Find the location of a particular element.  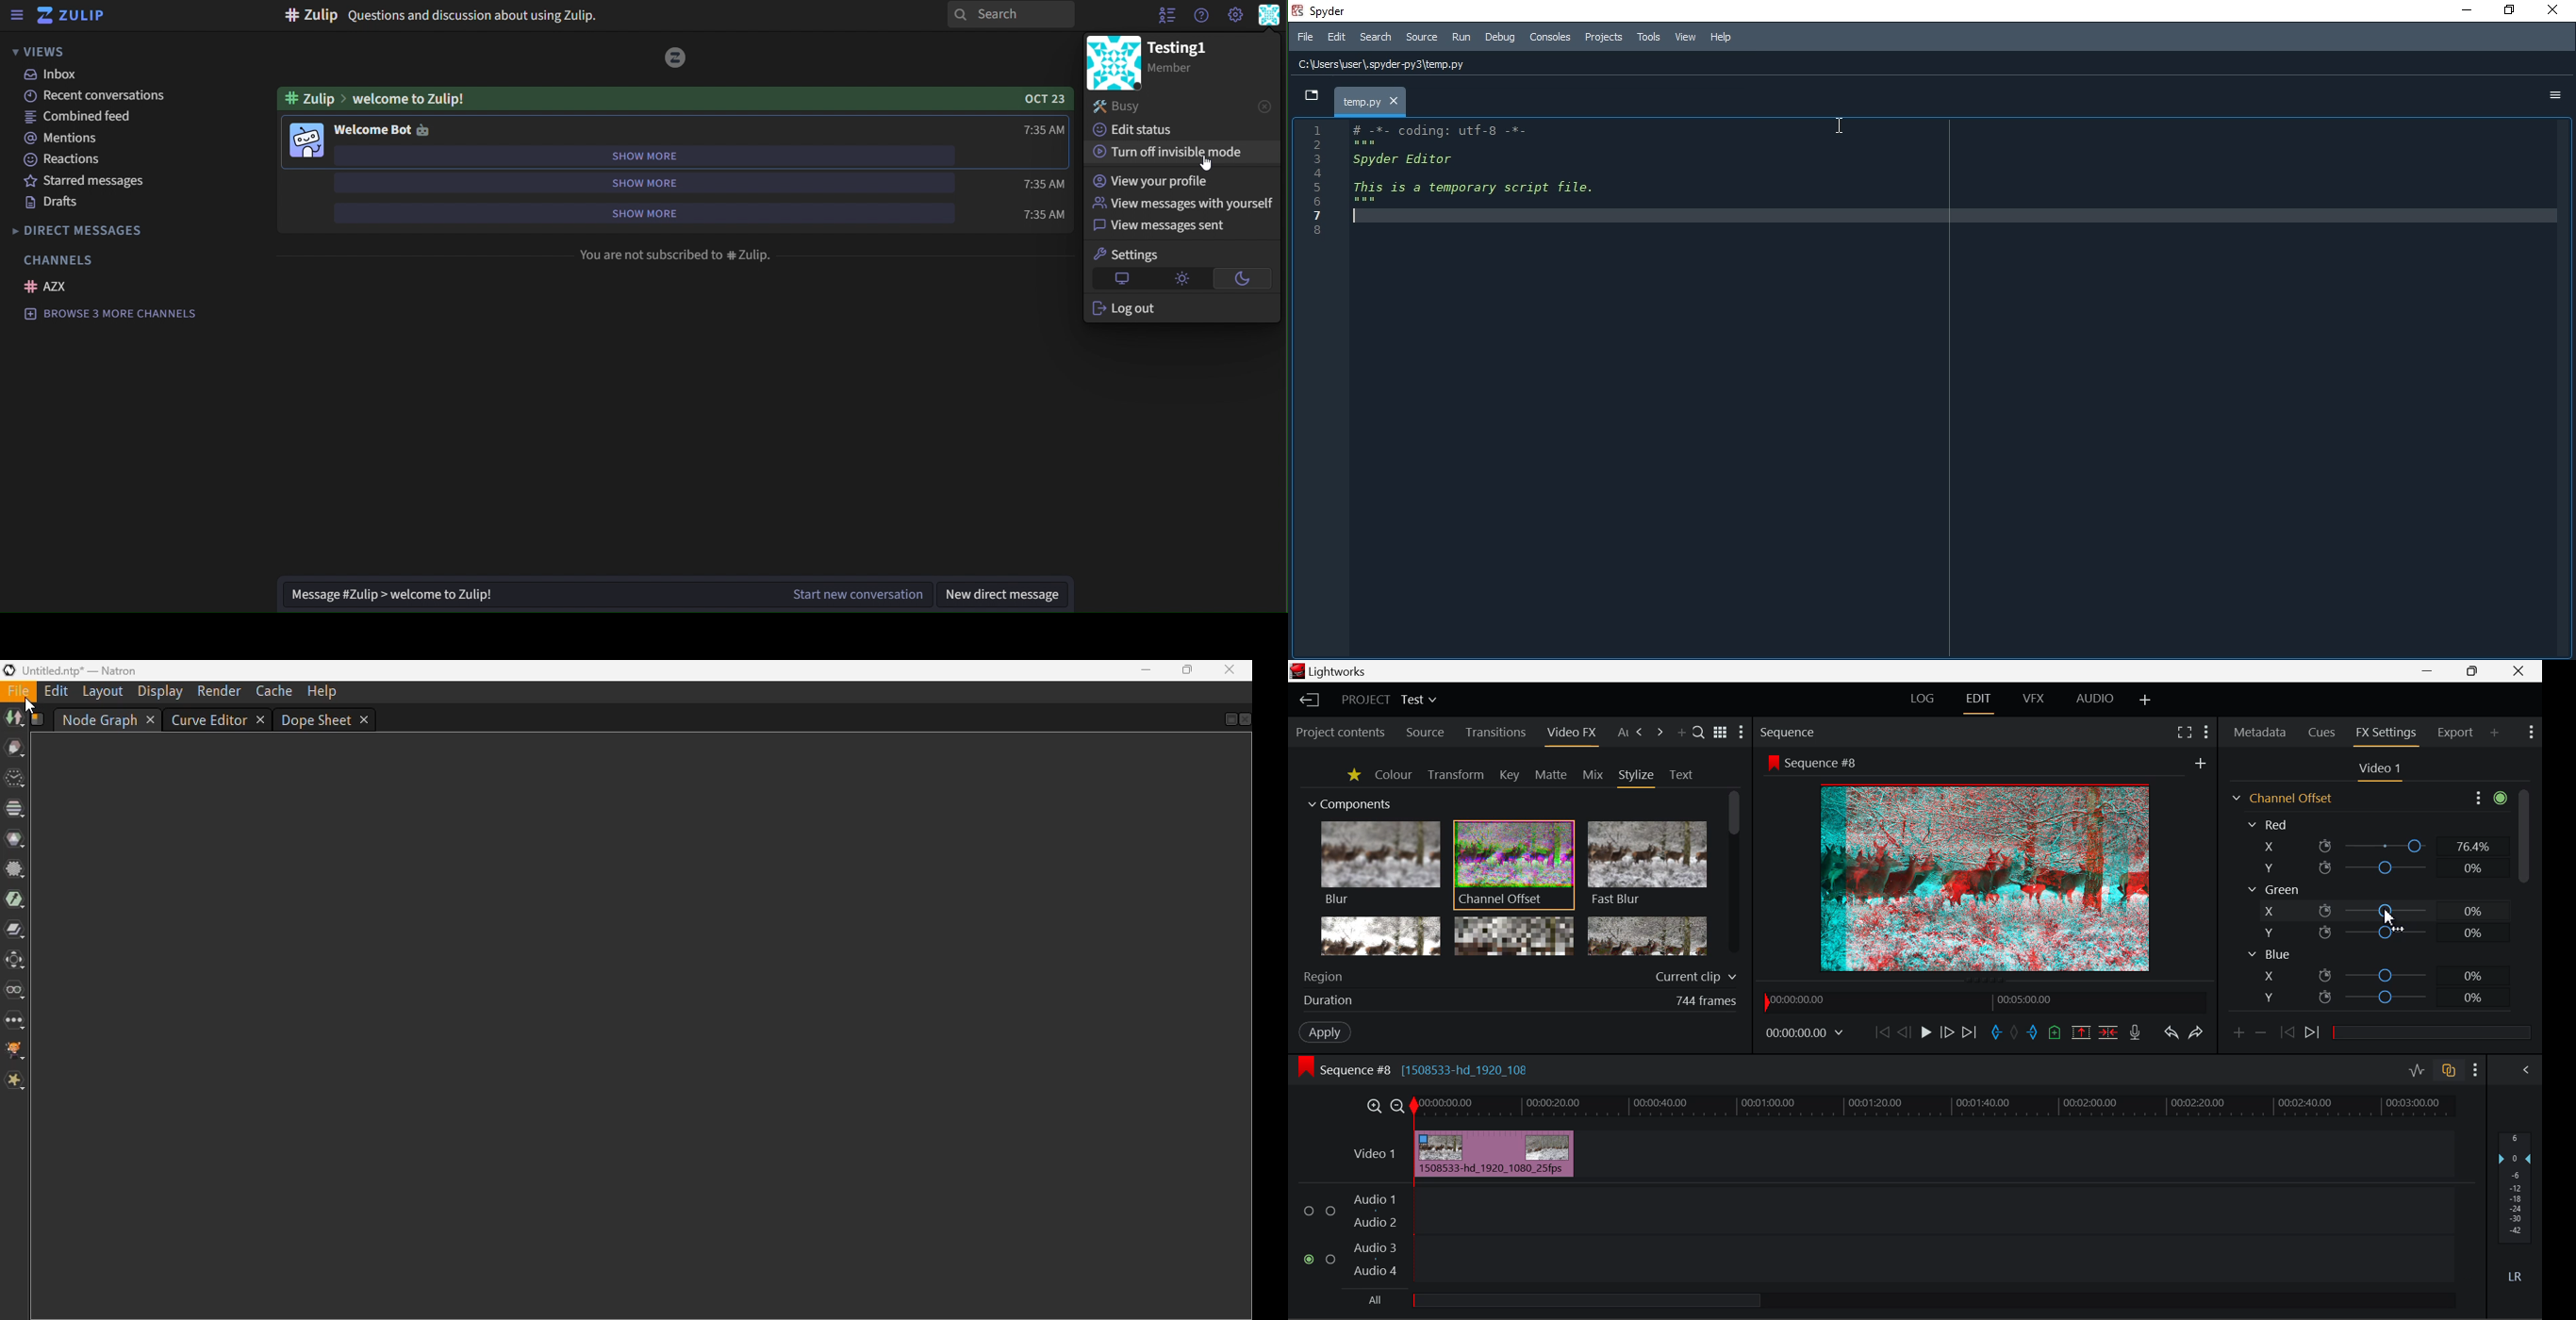

time is located at coordinates (1044, 131).